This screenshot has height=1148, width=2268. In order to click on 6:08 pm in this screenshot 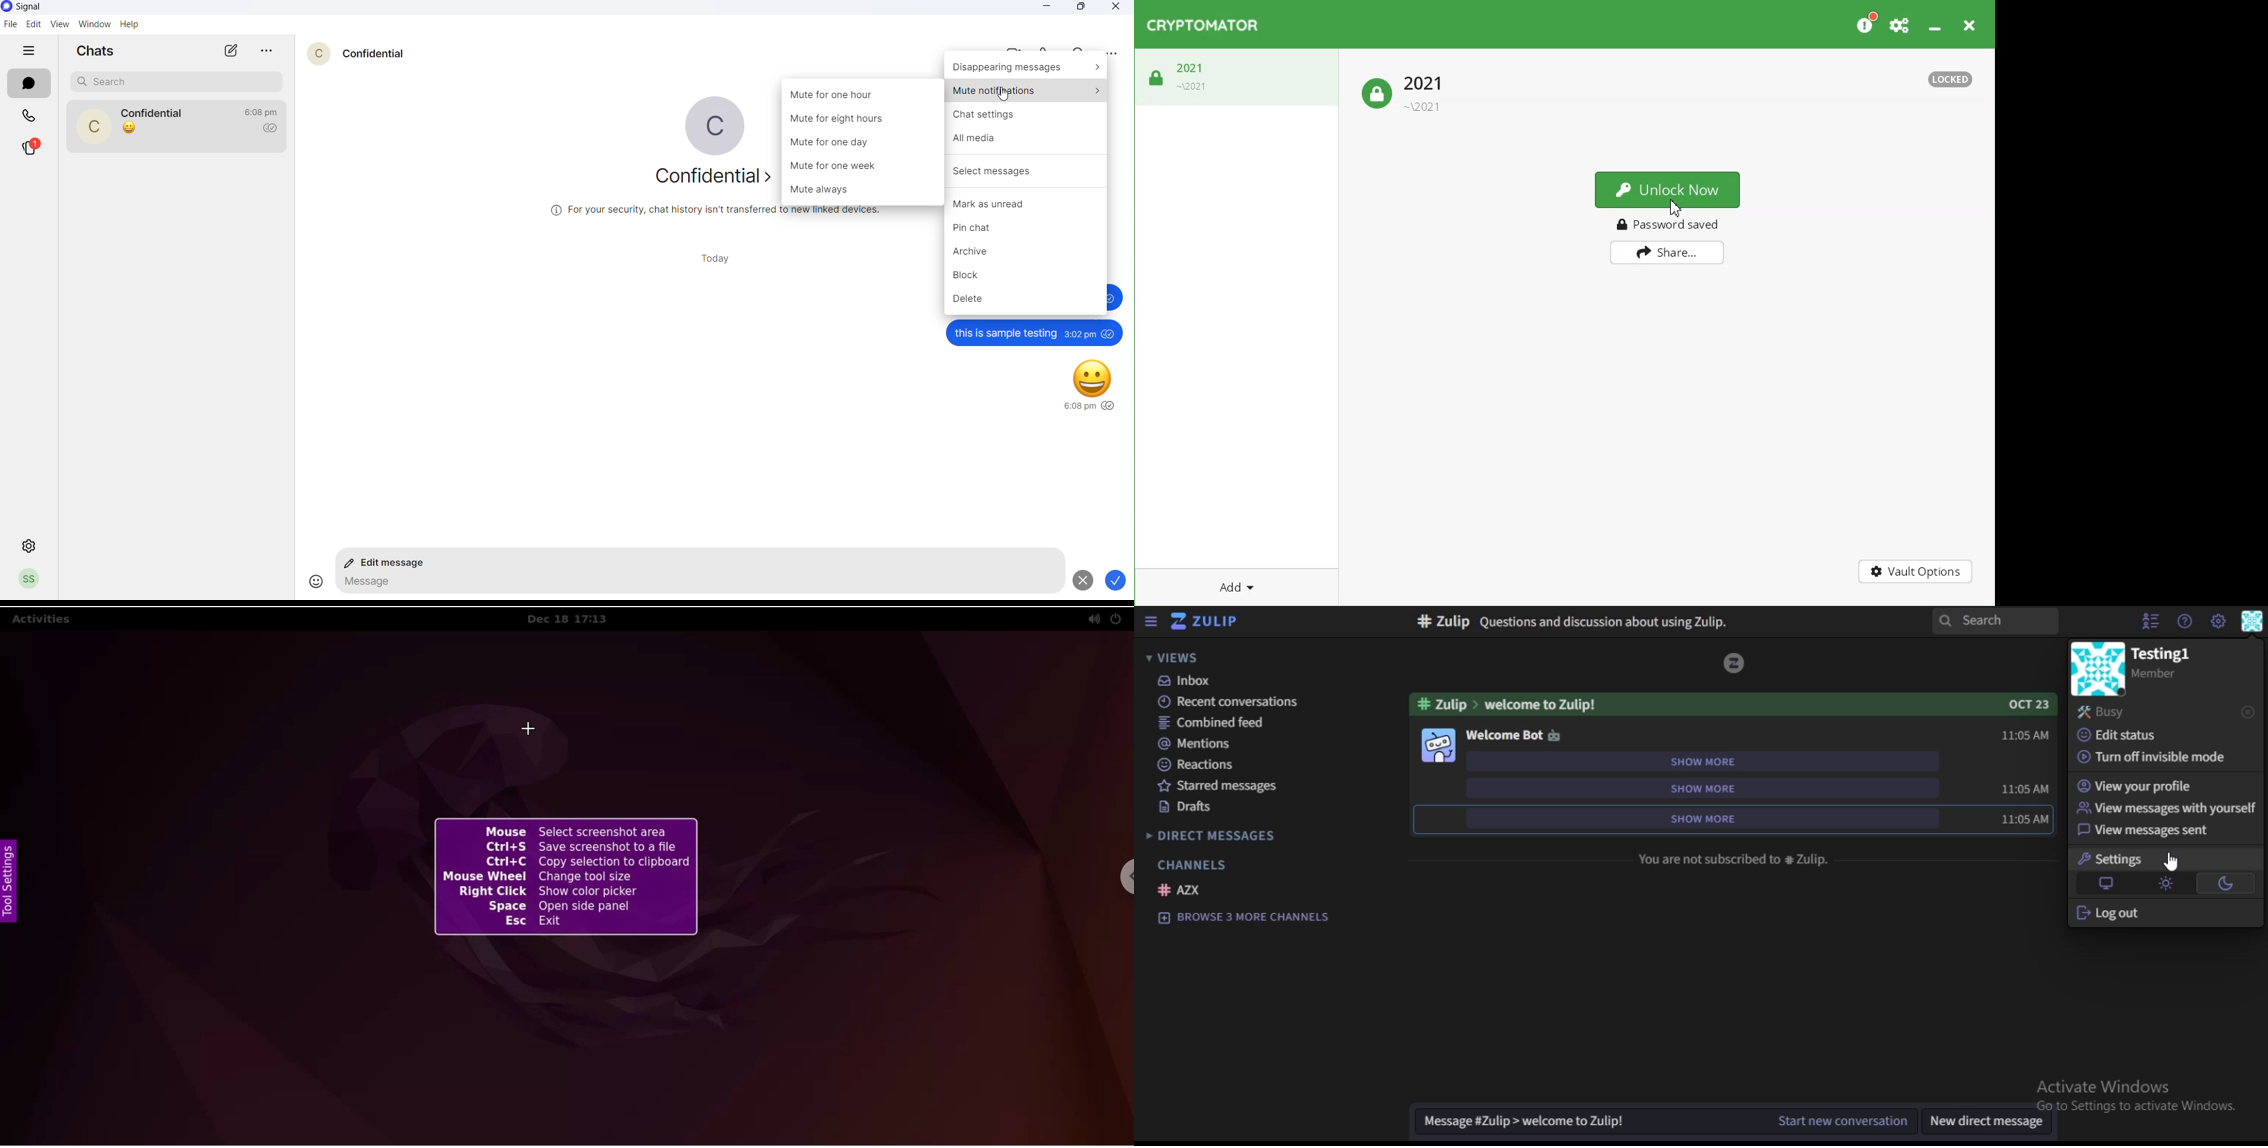, I will do `click(1078, 407)`.